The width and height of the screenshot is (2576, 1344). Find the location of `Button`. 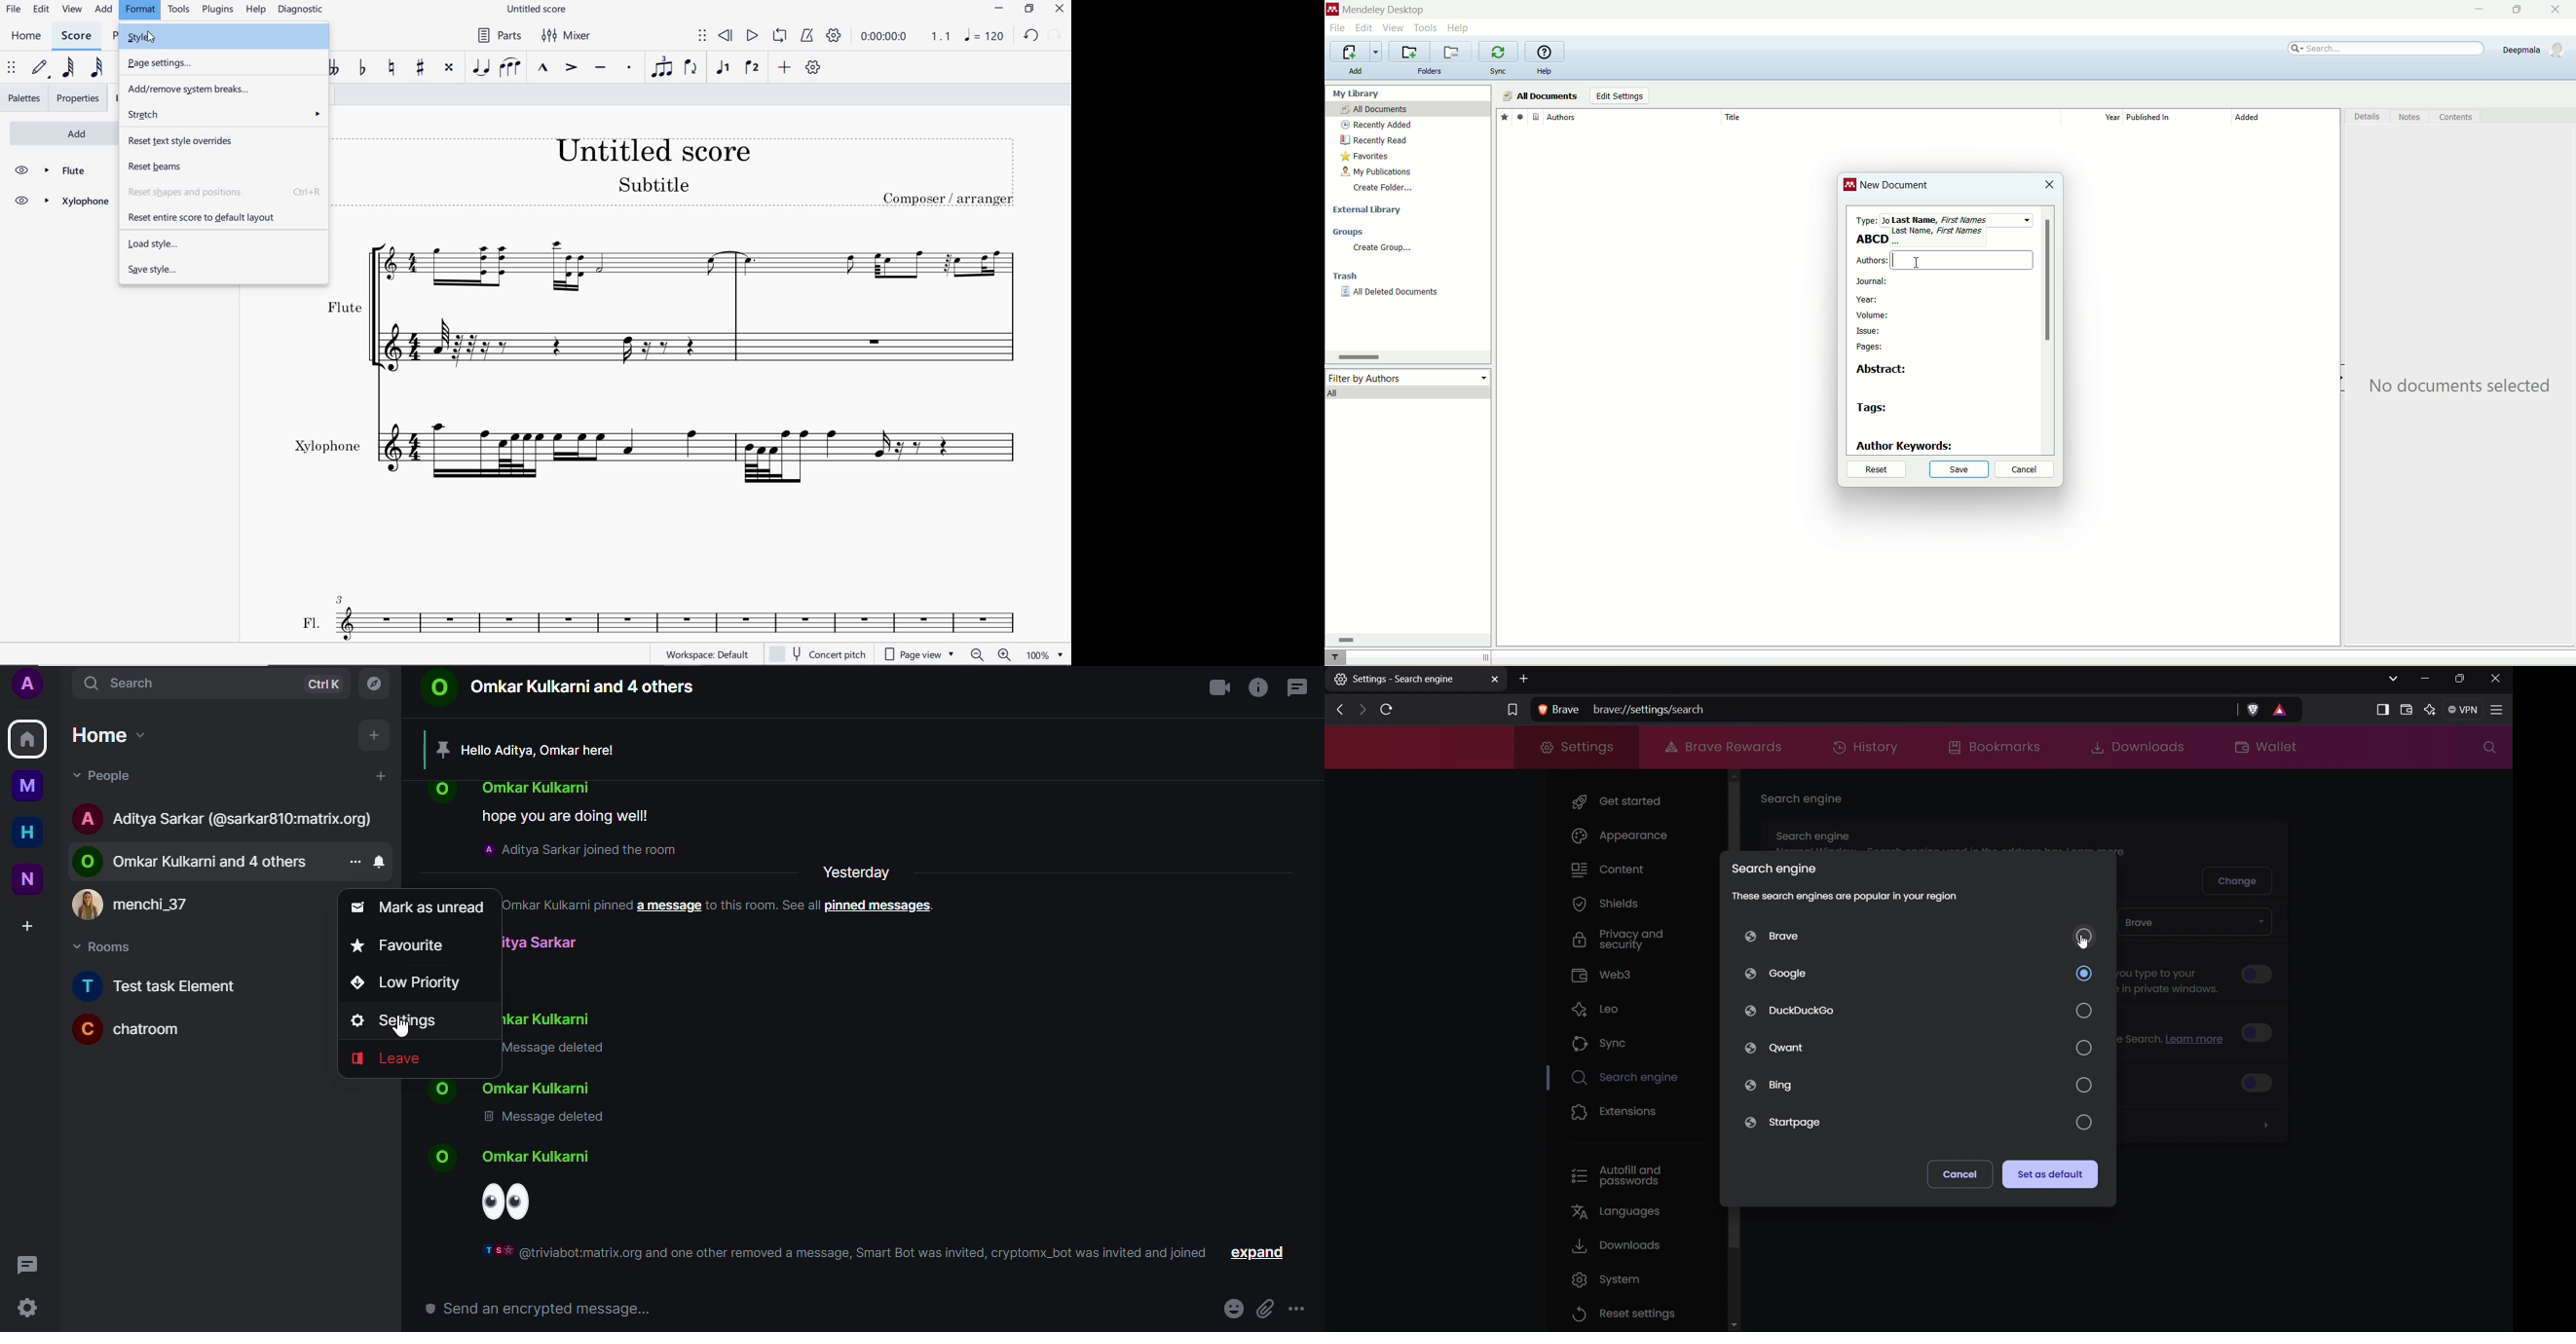

Button is located at coordinates (2257, 975).